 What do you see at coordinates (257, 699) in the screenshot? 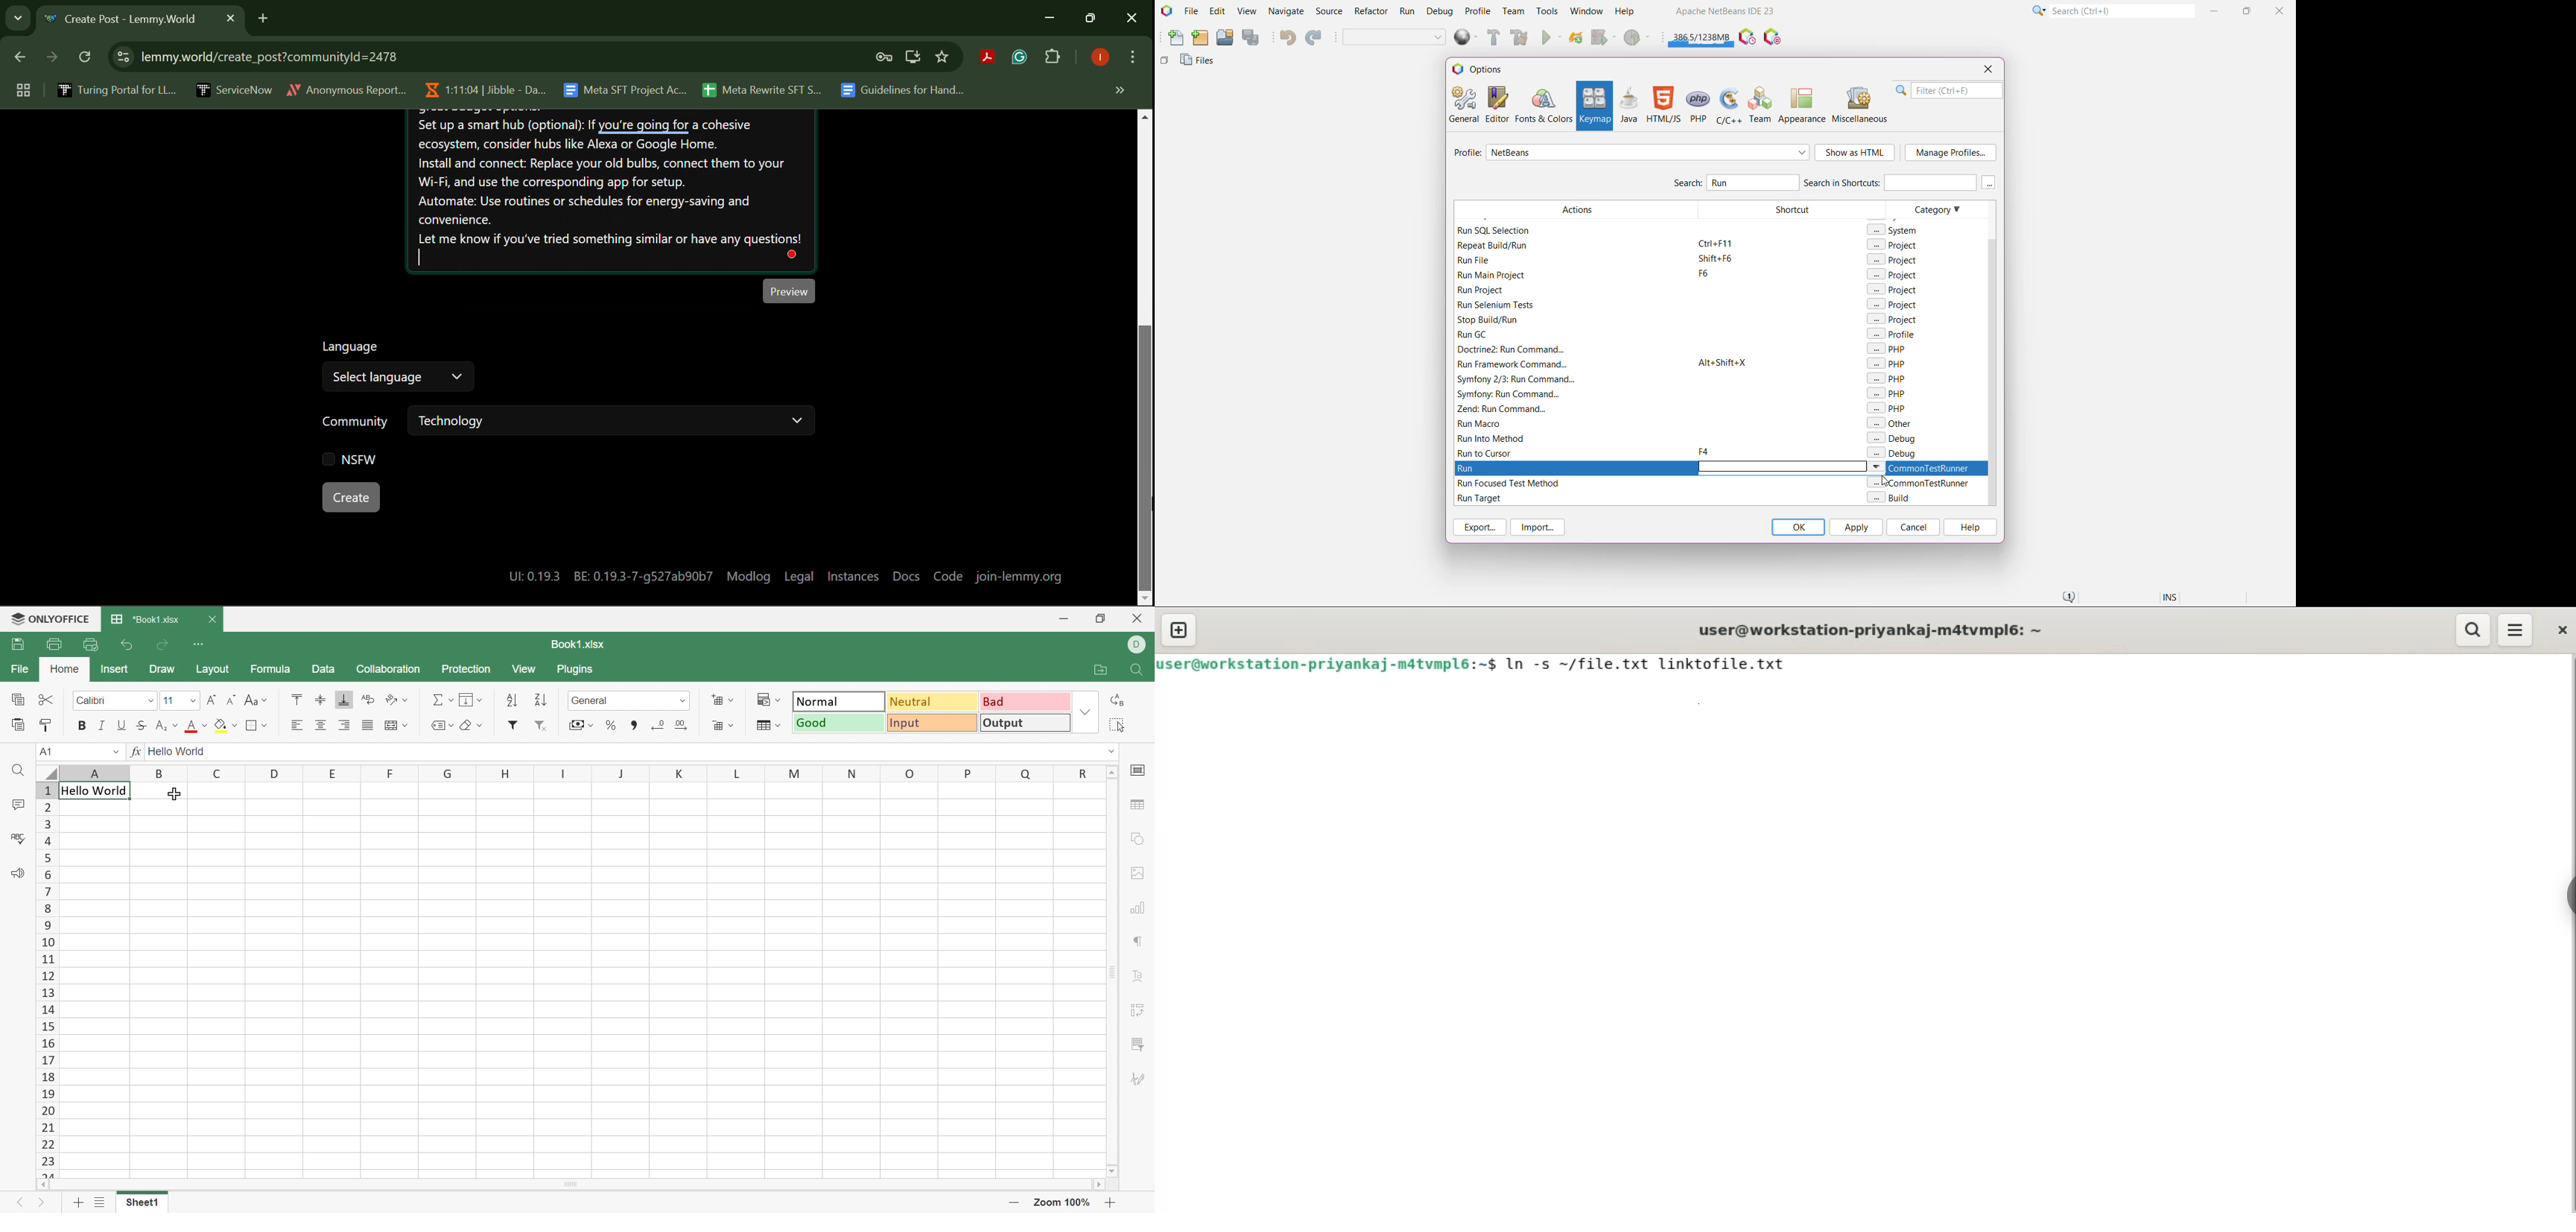
I see `Change case` at bounding box center [257, 699].